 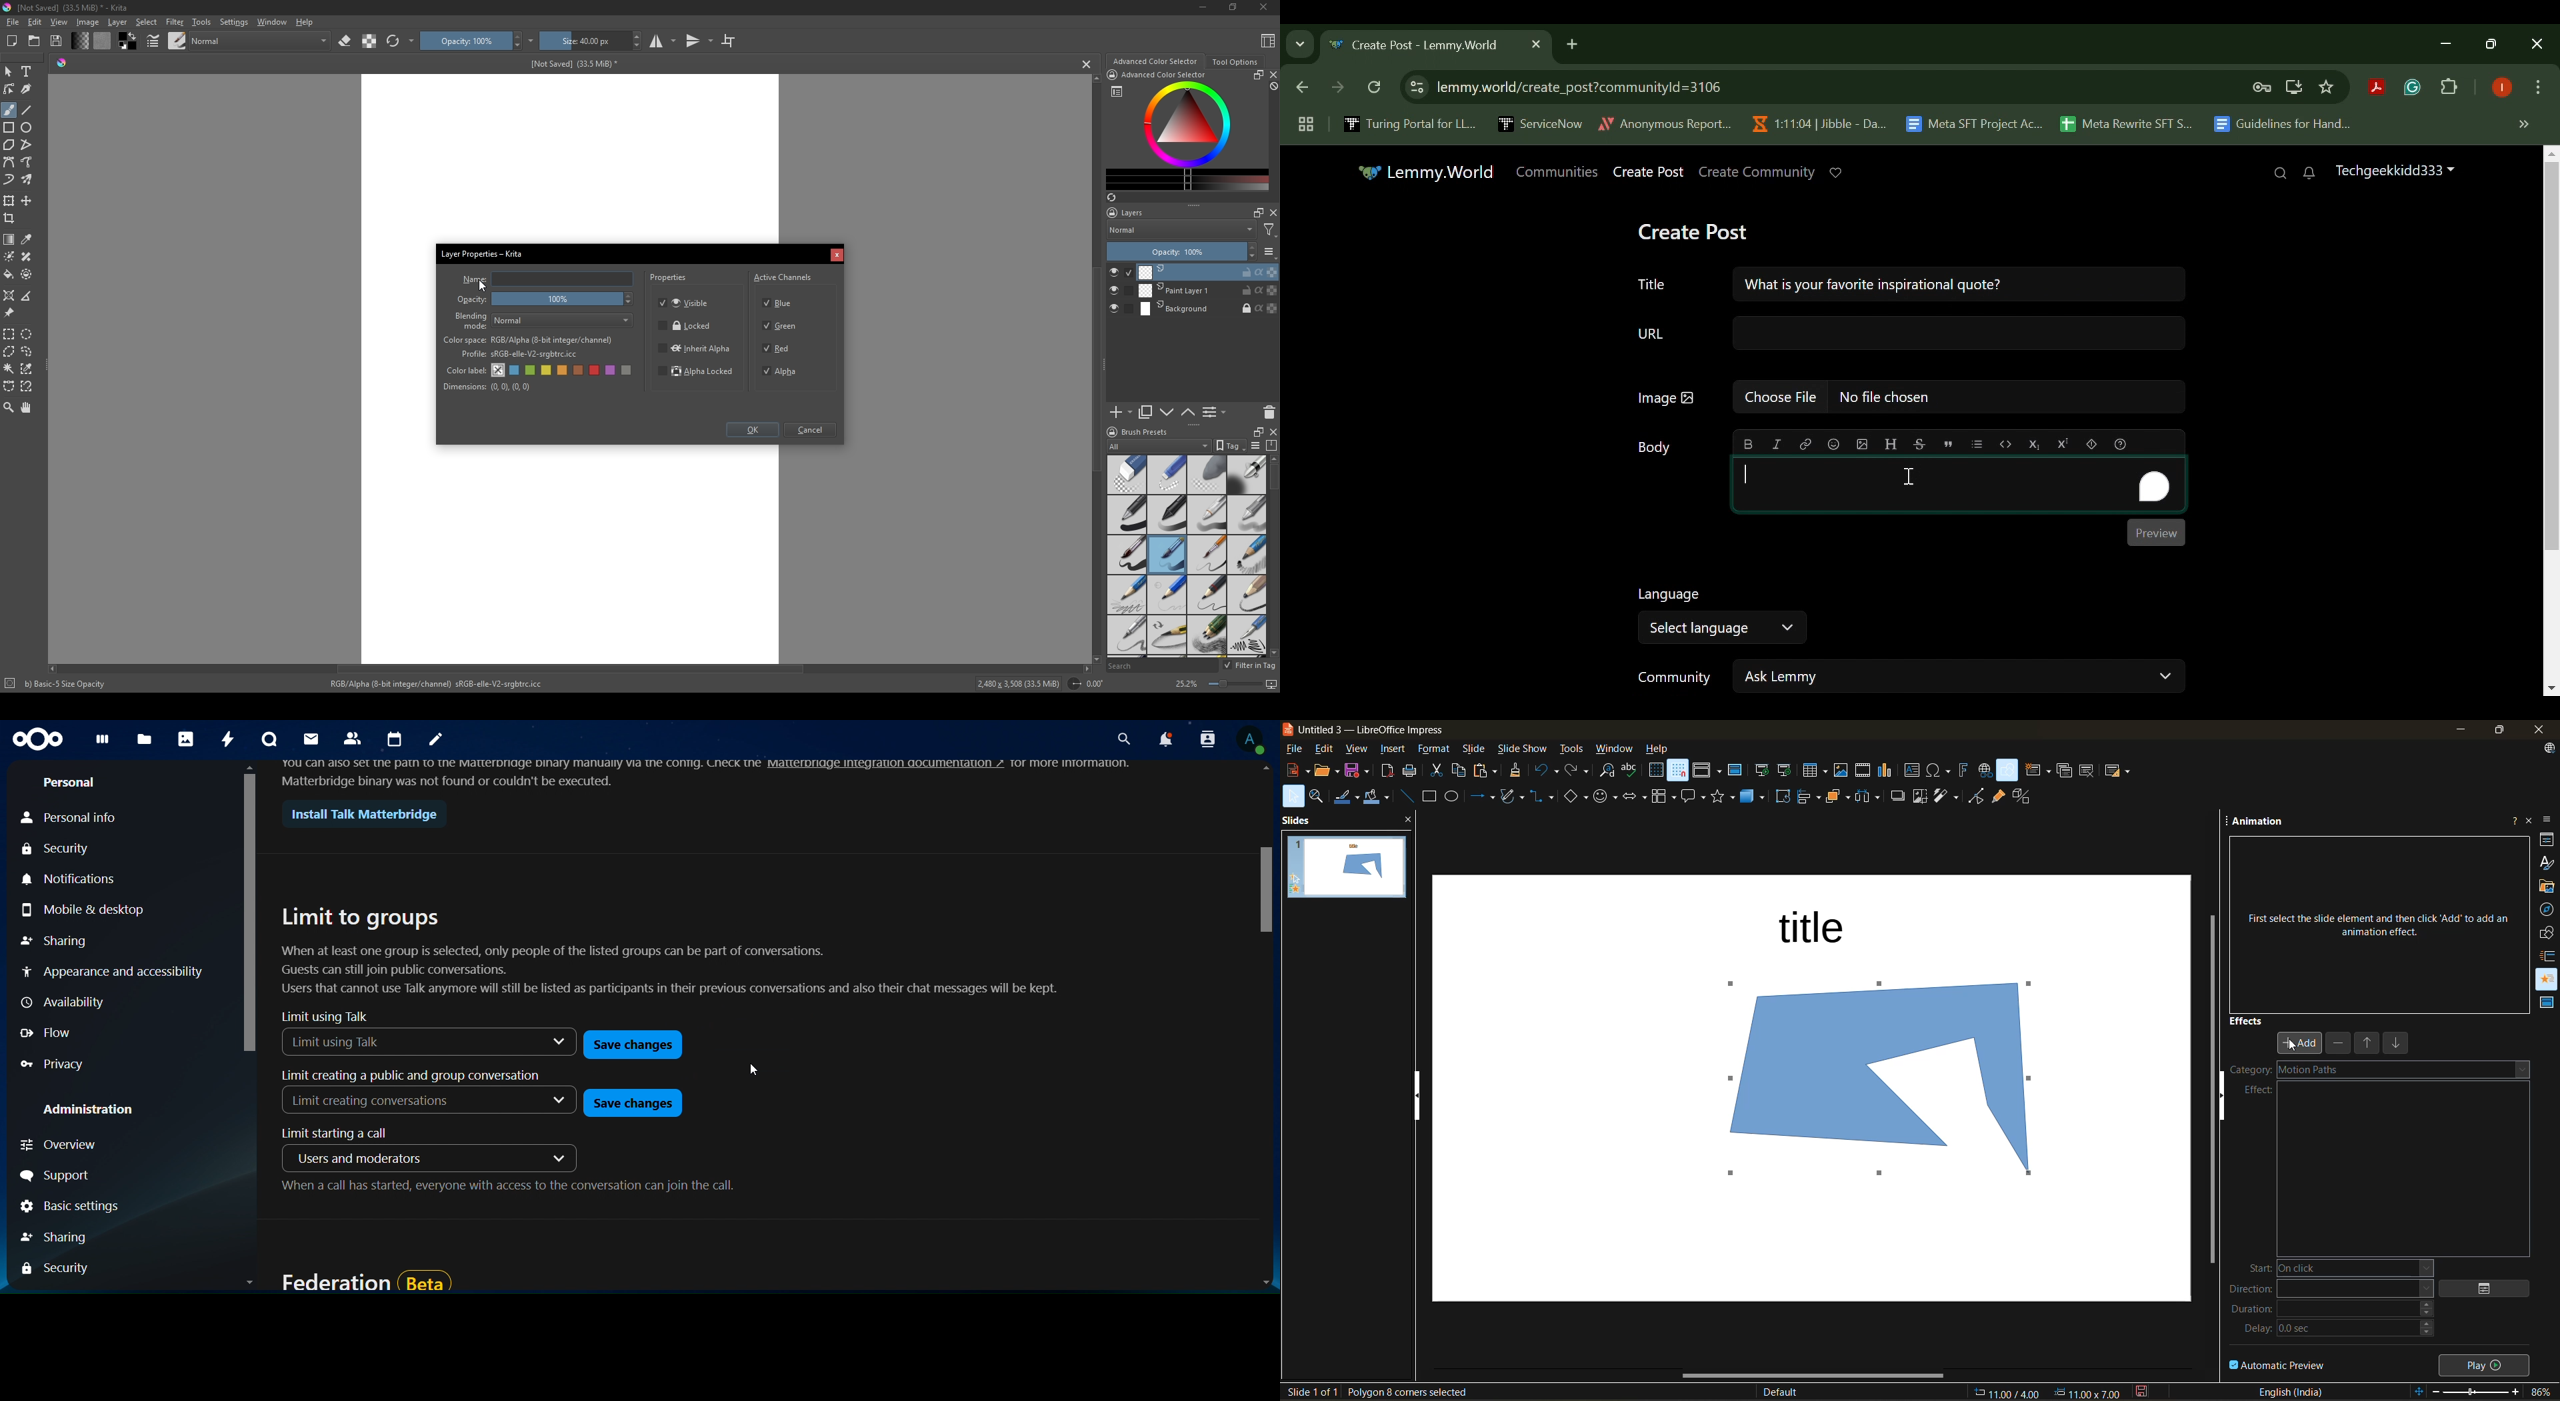 I want to click on calligraphy, so click(x=28, y=89).